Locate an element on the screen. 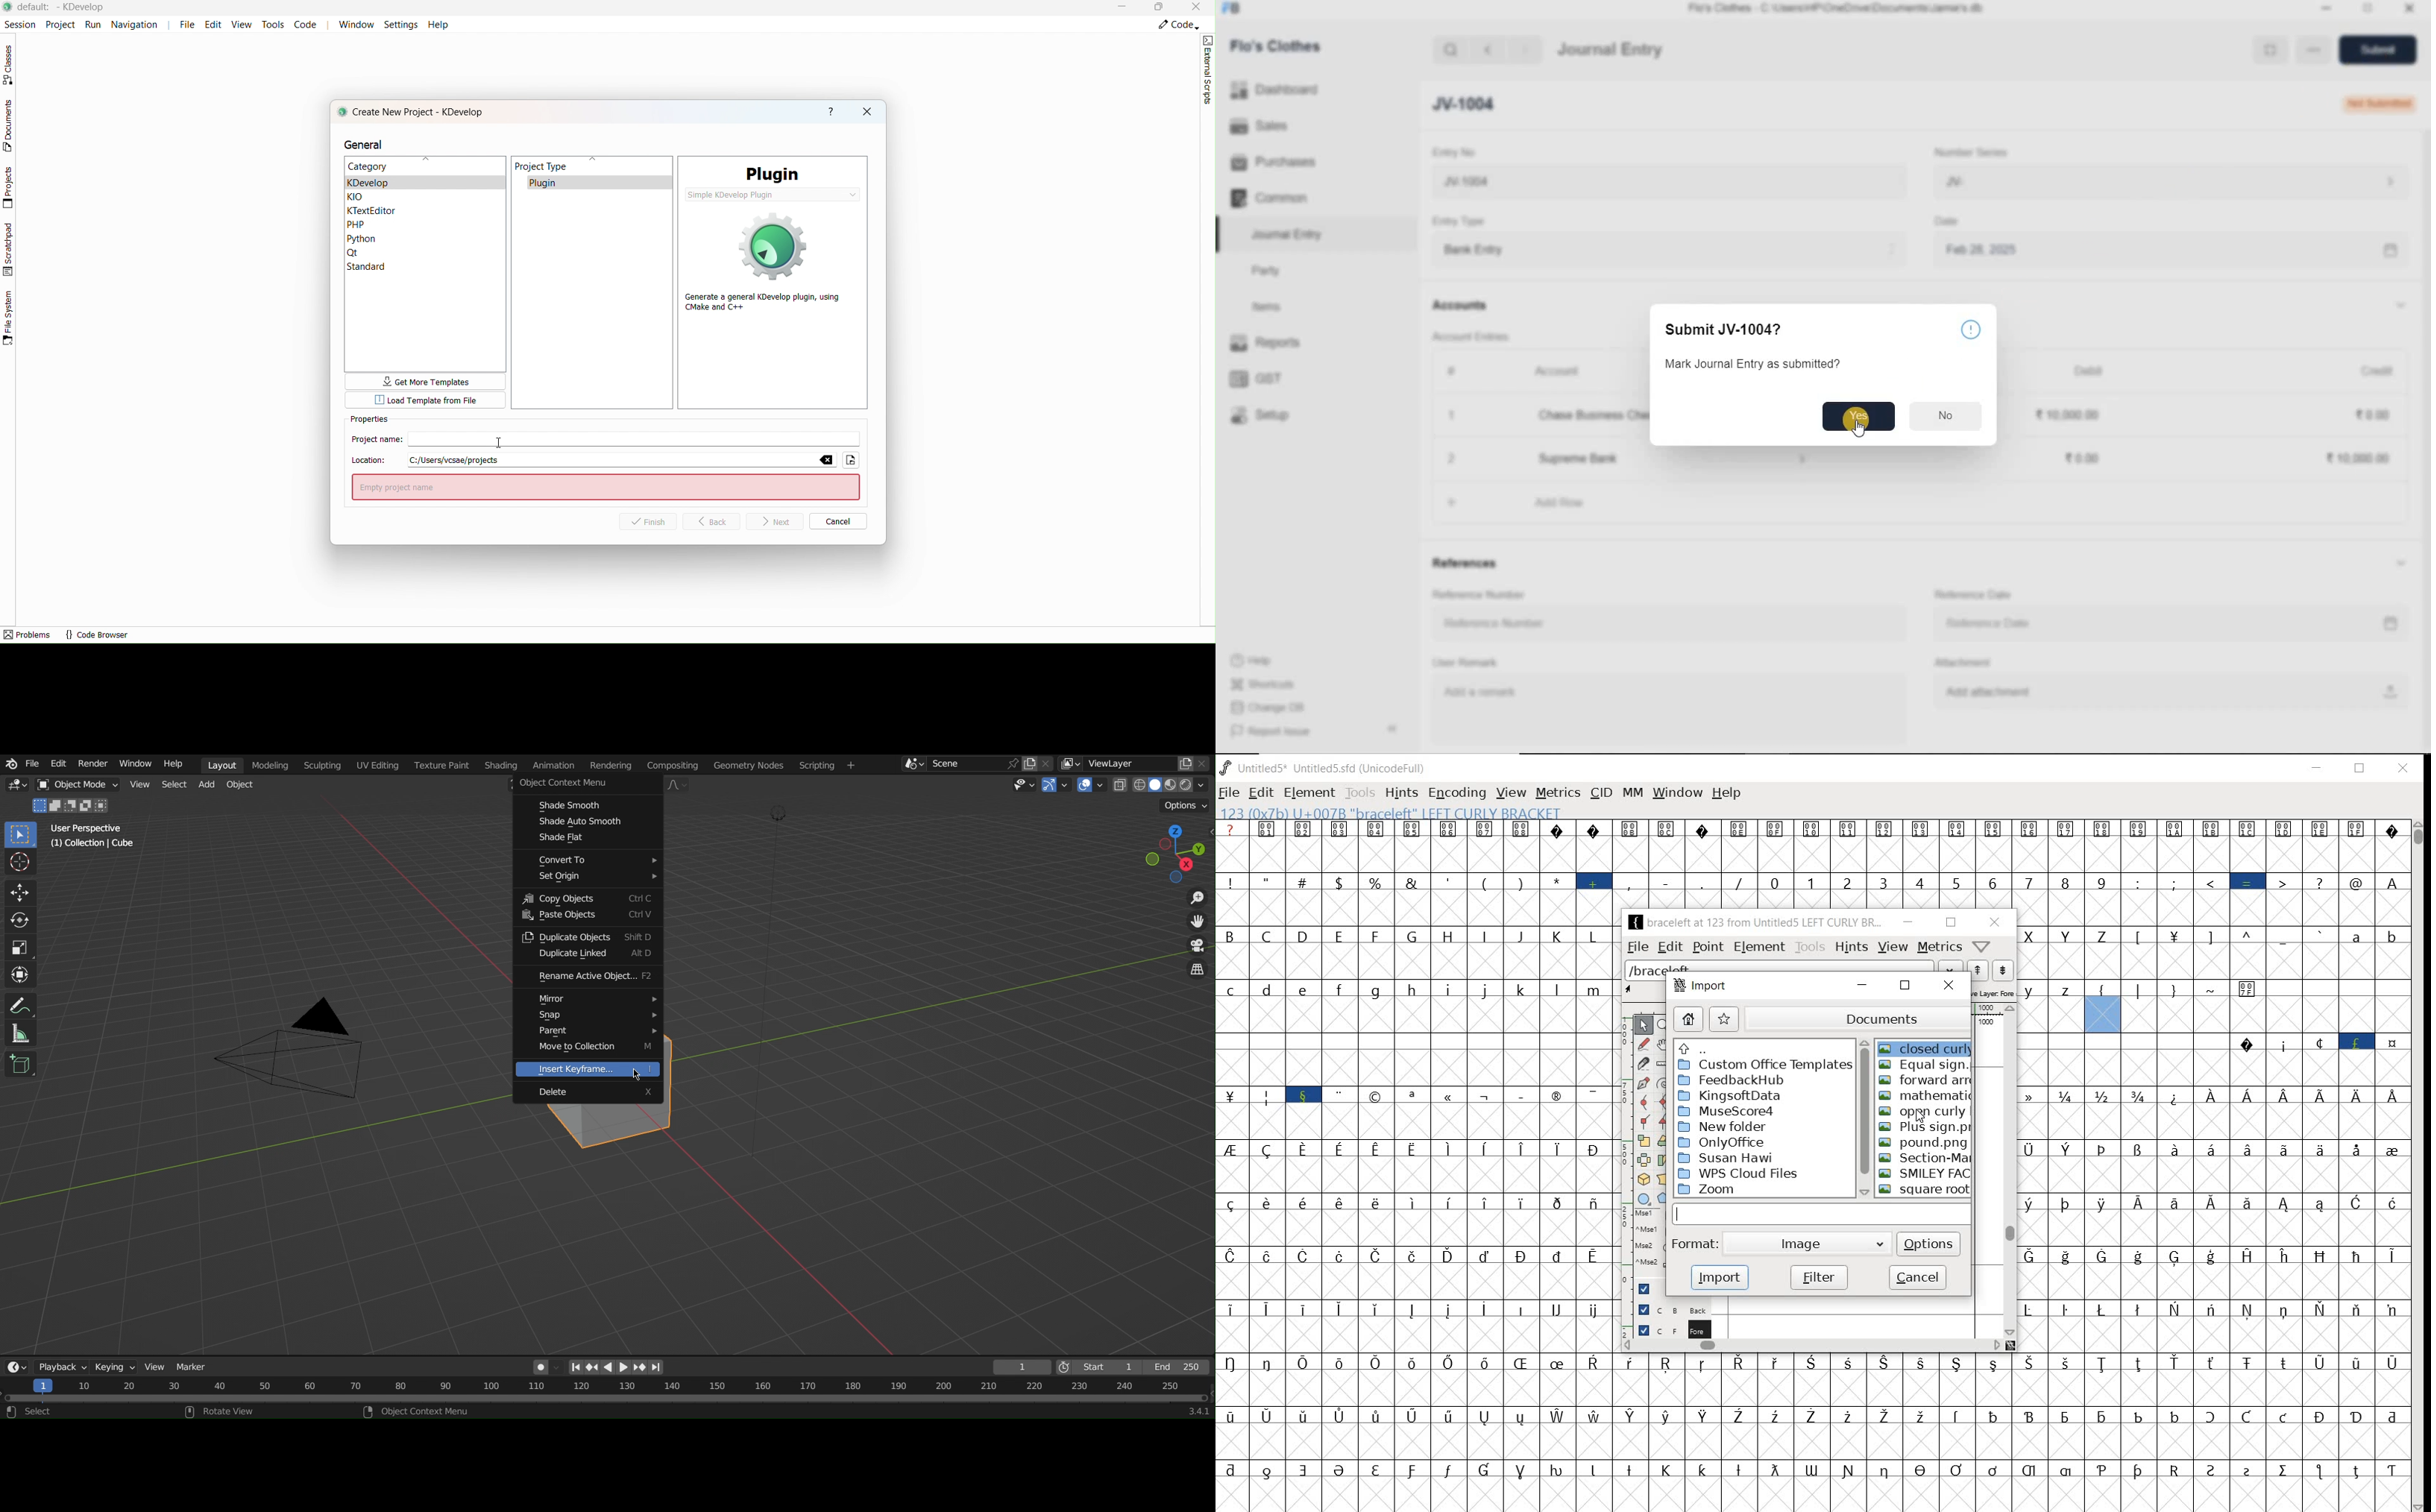  restore down is located at coordinates (1903, 988).